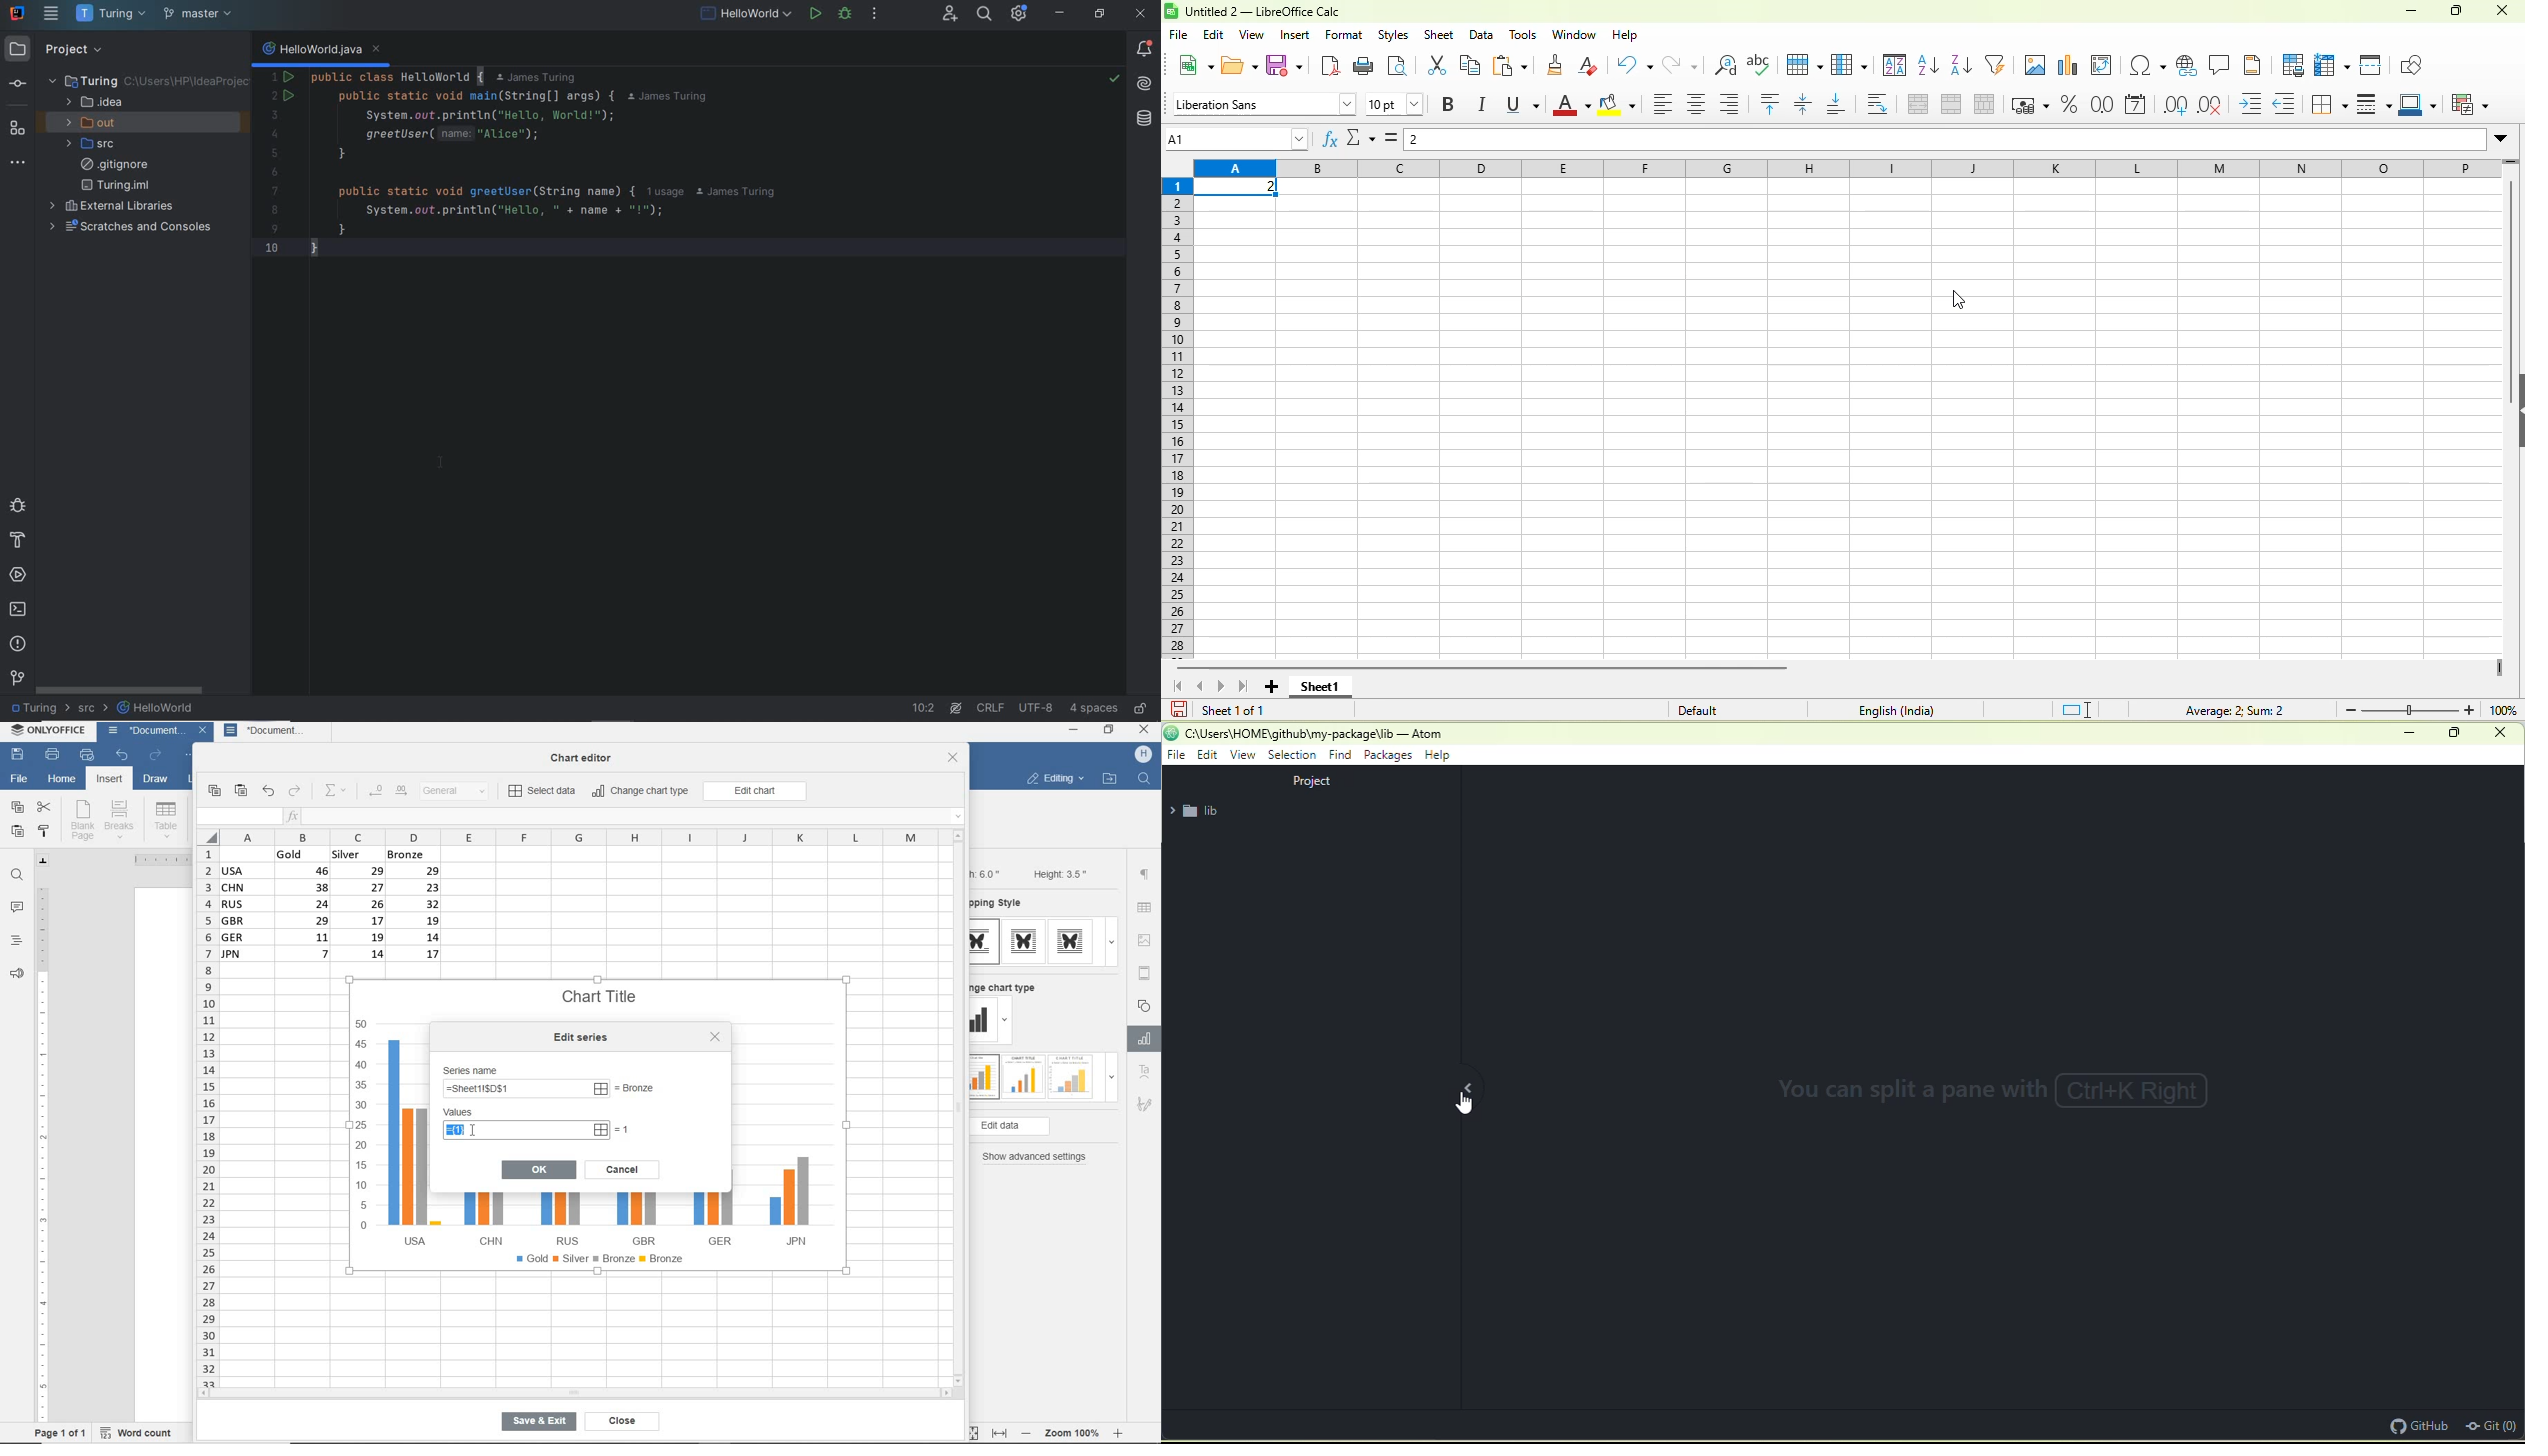  I want to click on gitignore, so click(114, 165).